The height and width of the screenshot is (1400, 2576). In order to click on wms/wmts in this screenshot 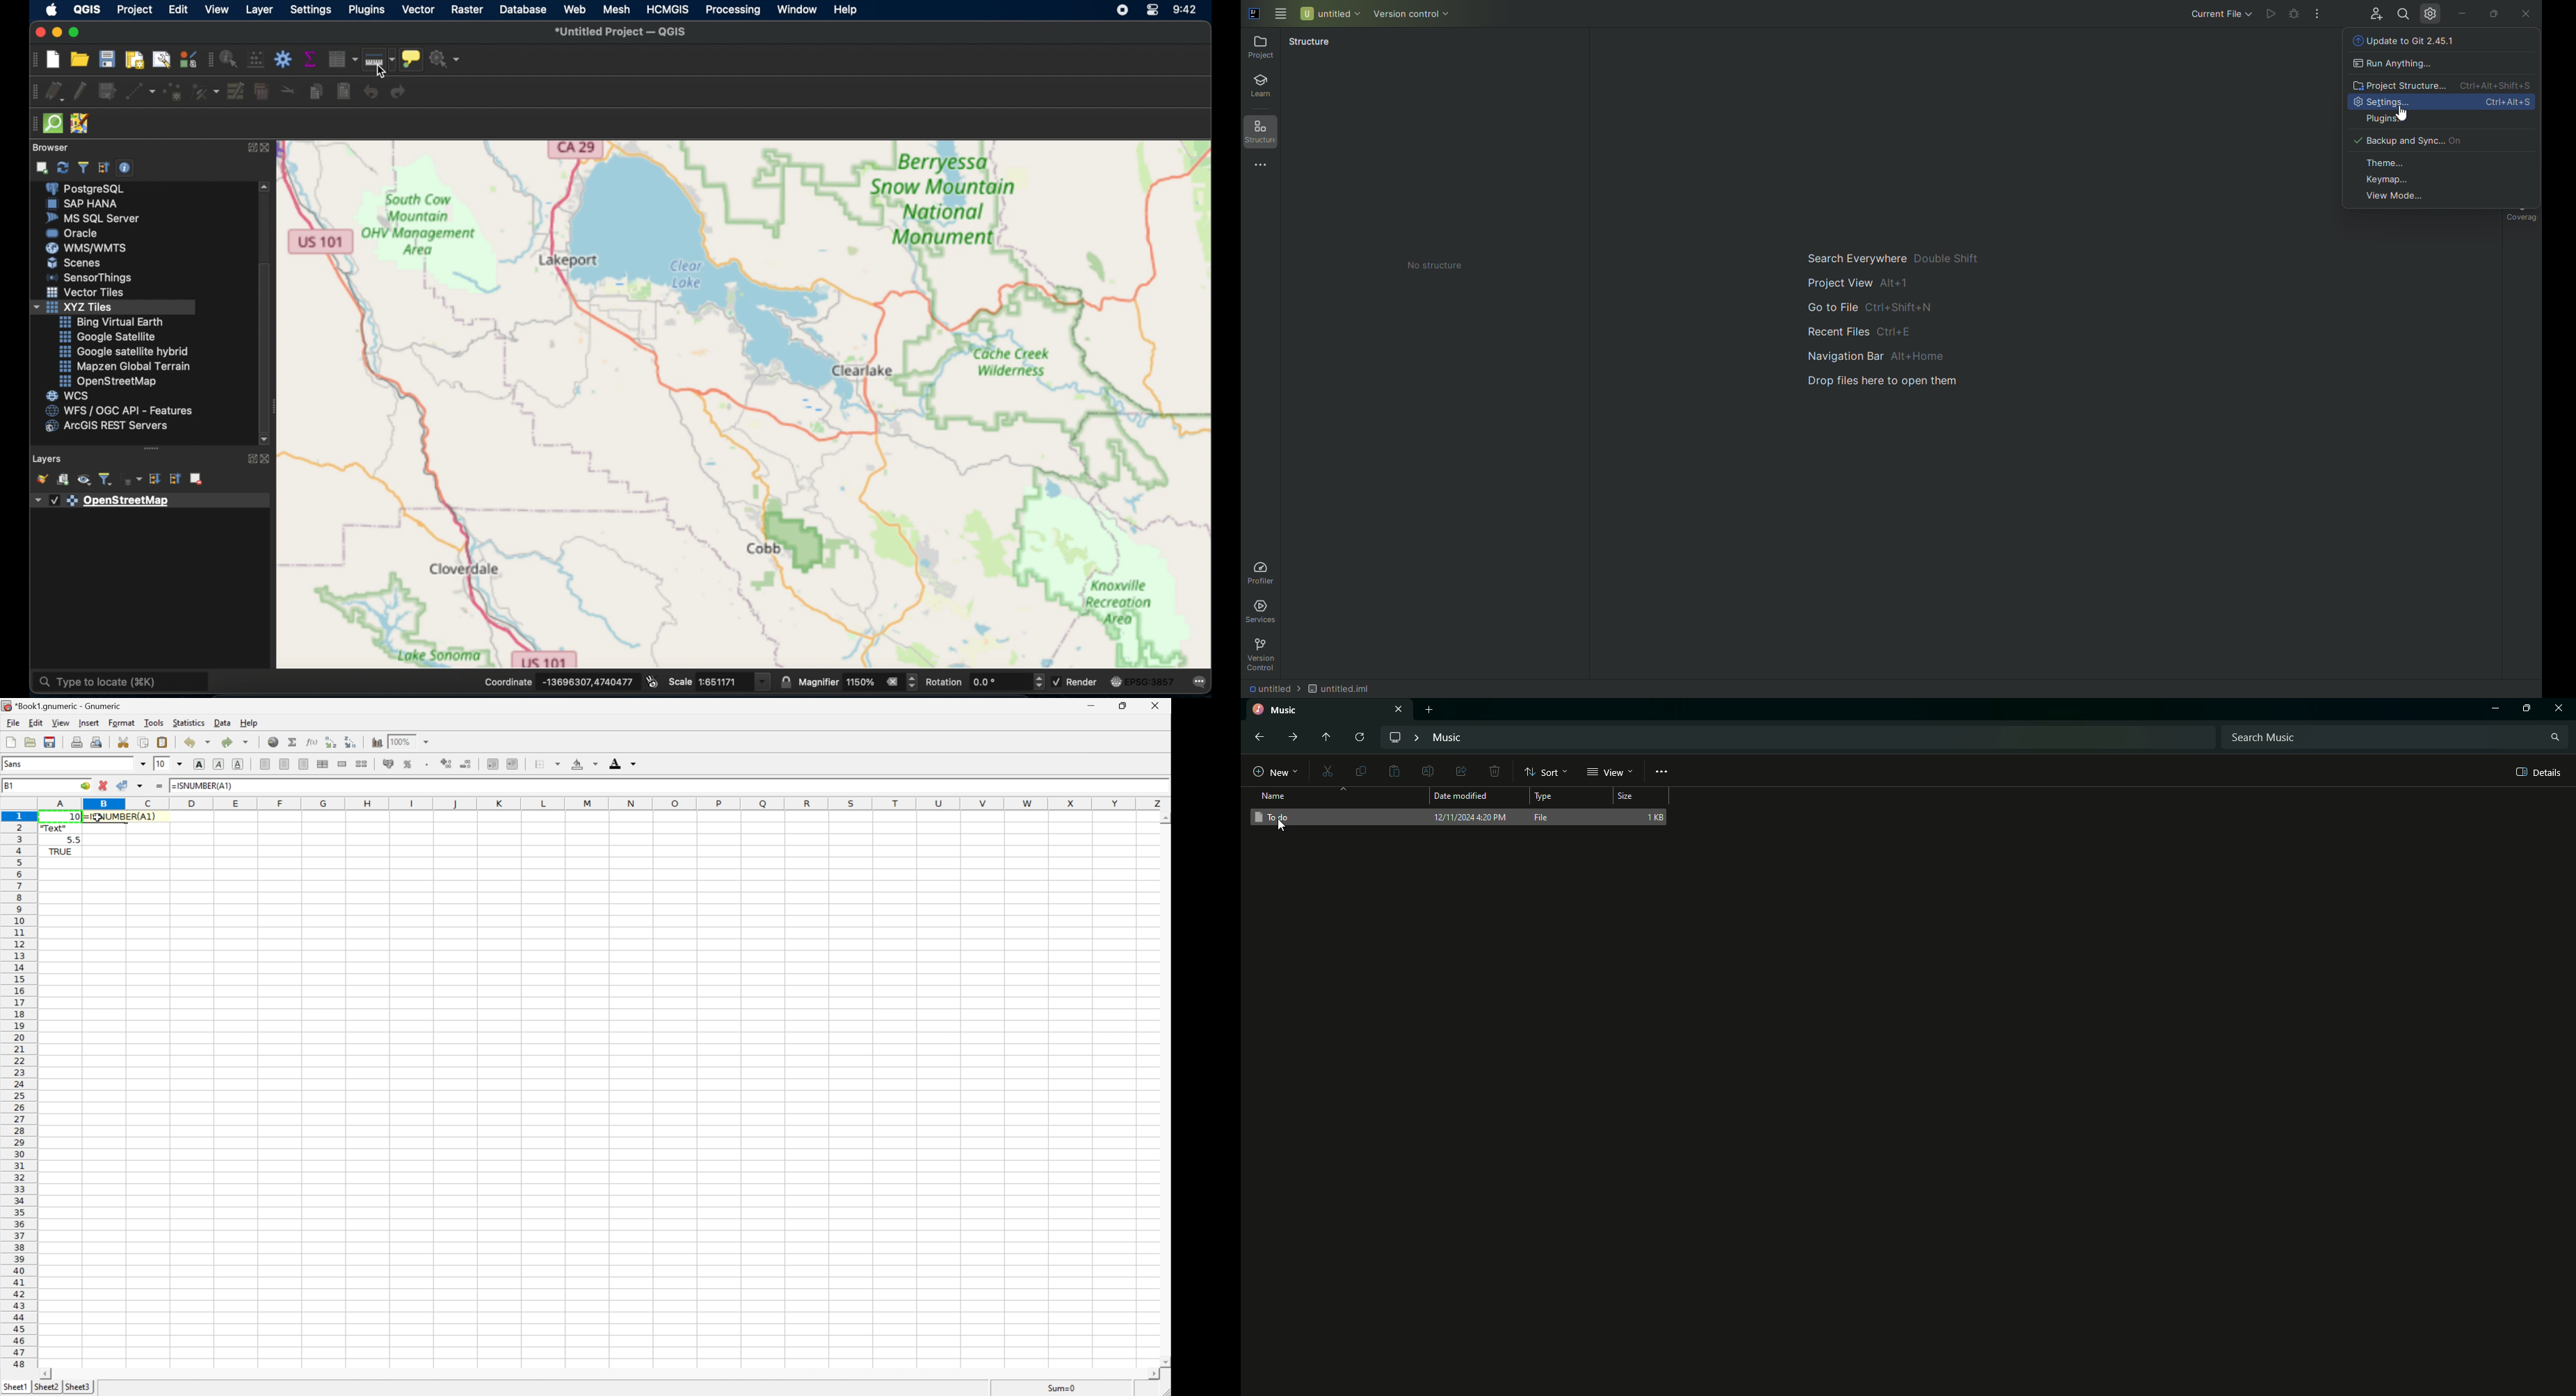, I will do `click(88, 248)`.